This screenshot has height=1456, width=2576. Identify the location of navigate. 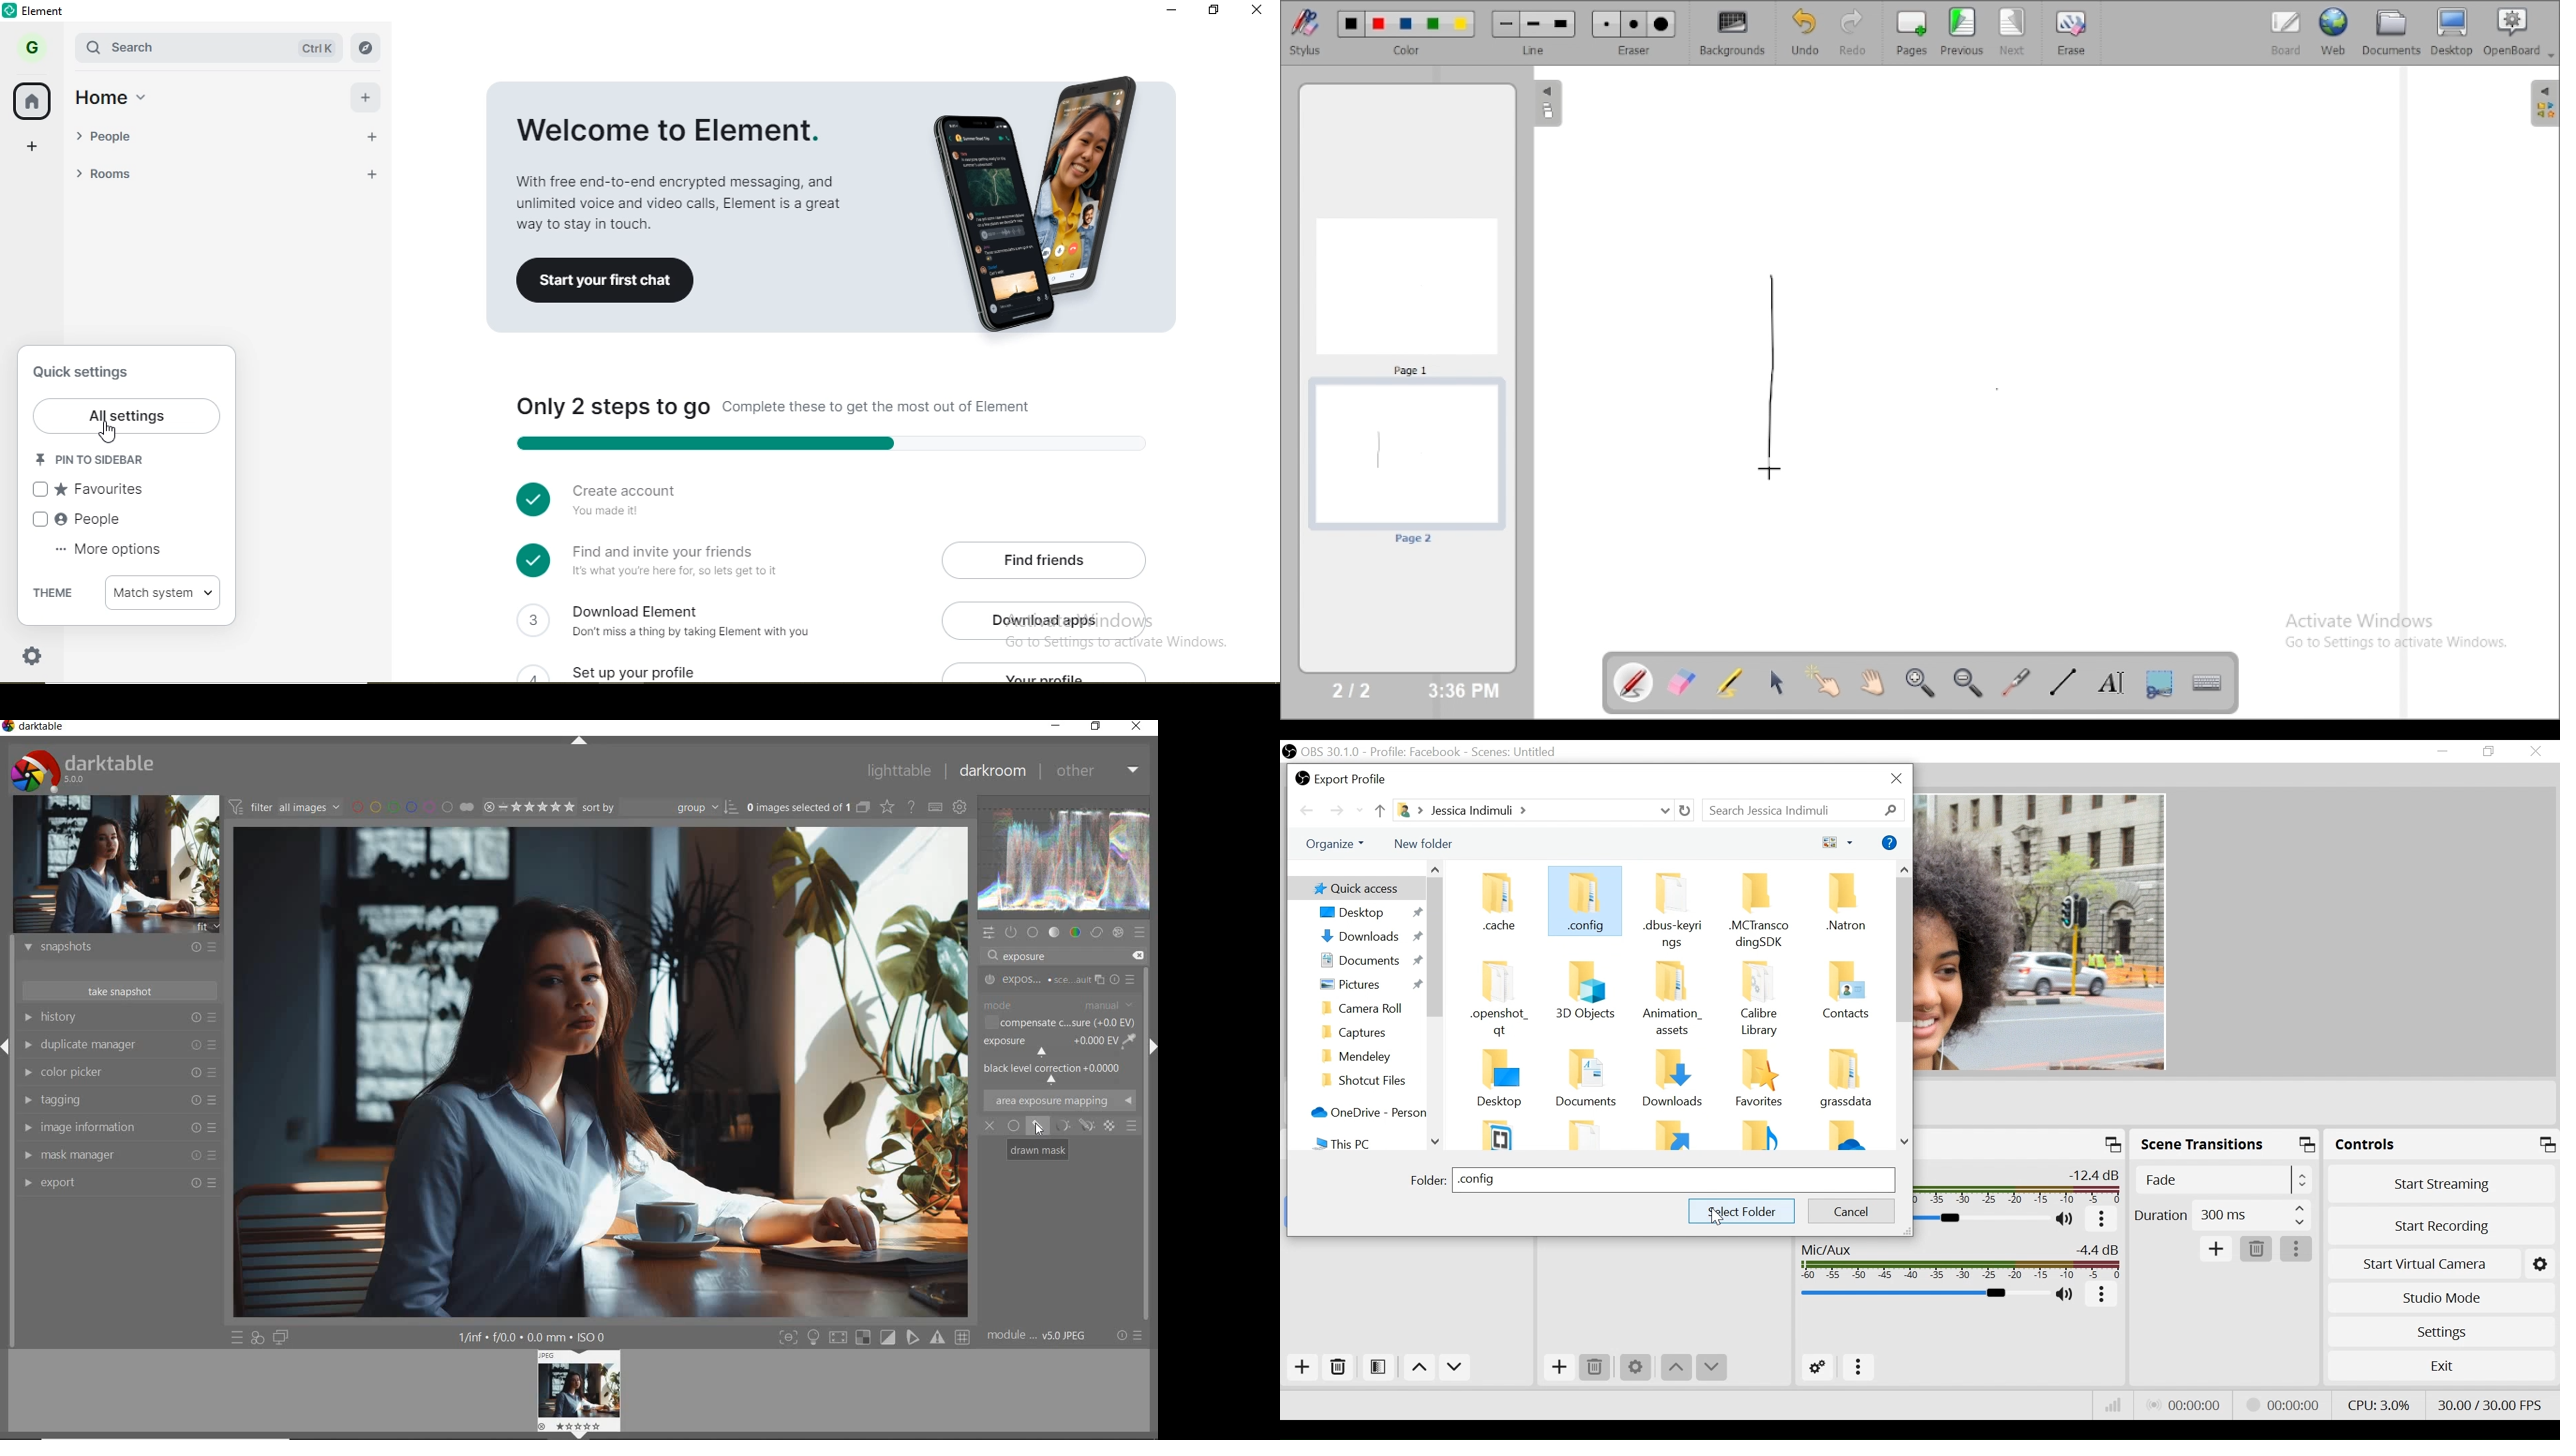
(364, 48).